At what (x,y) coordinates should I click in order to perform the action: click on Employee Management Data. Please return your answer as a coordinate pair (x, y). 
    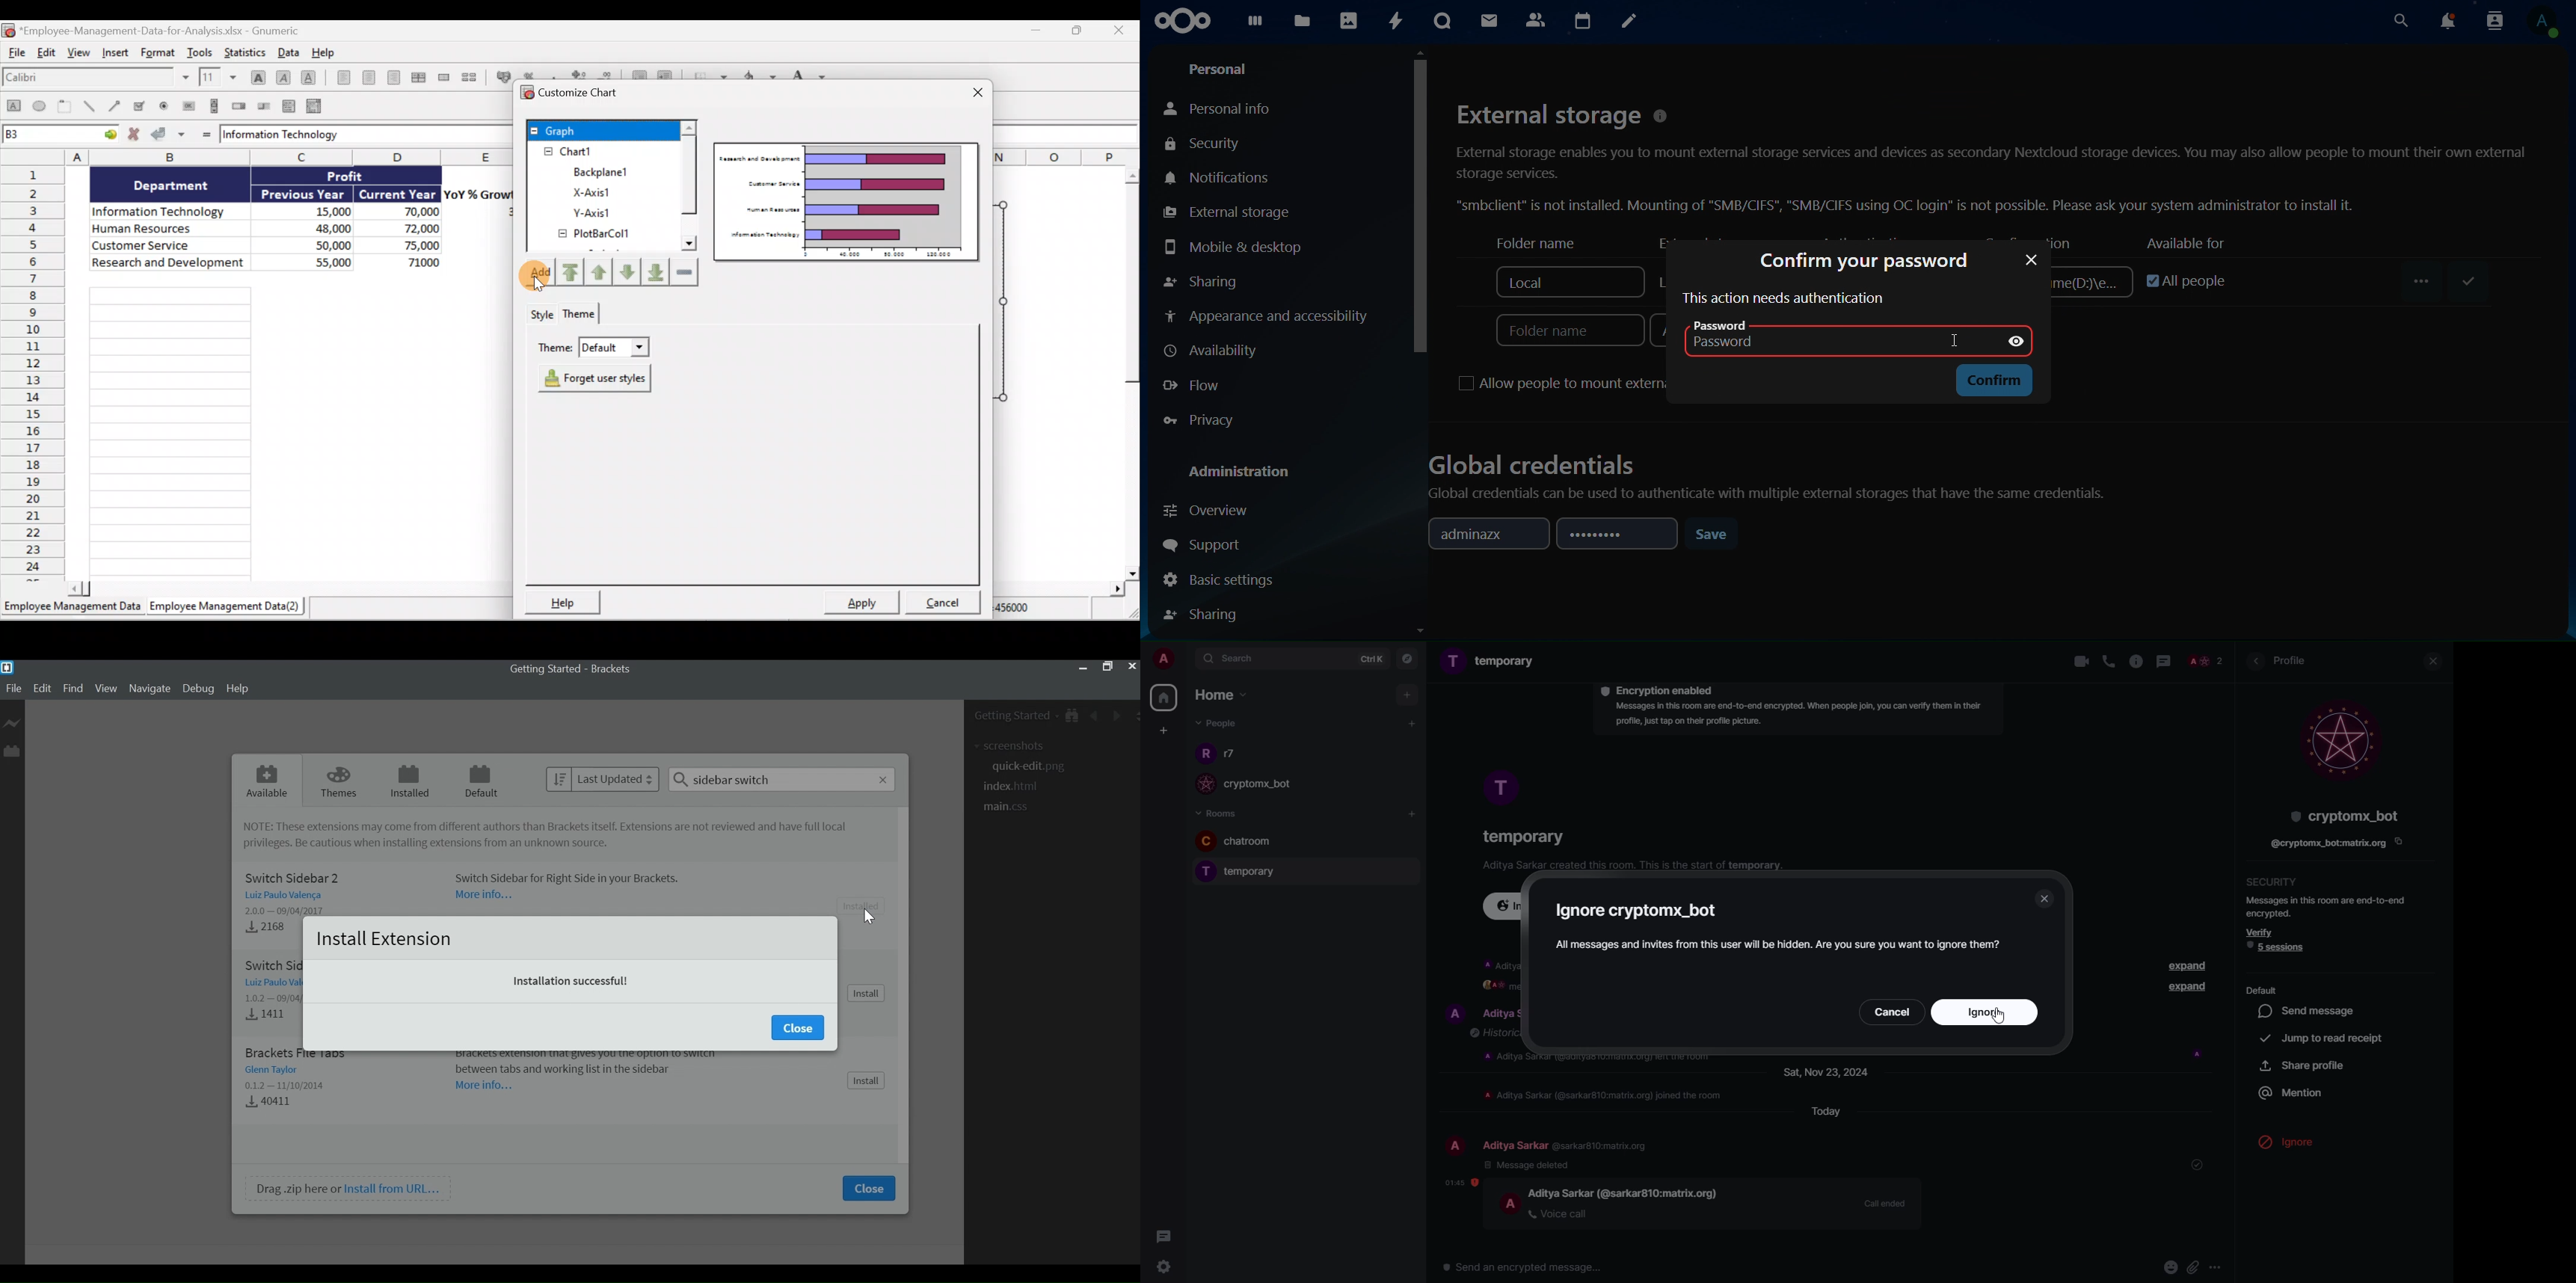
    Looking at the image, I should click on (72, 605).